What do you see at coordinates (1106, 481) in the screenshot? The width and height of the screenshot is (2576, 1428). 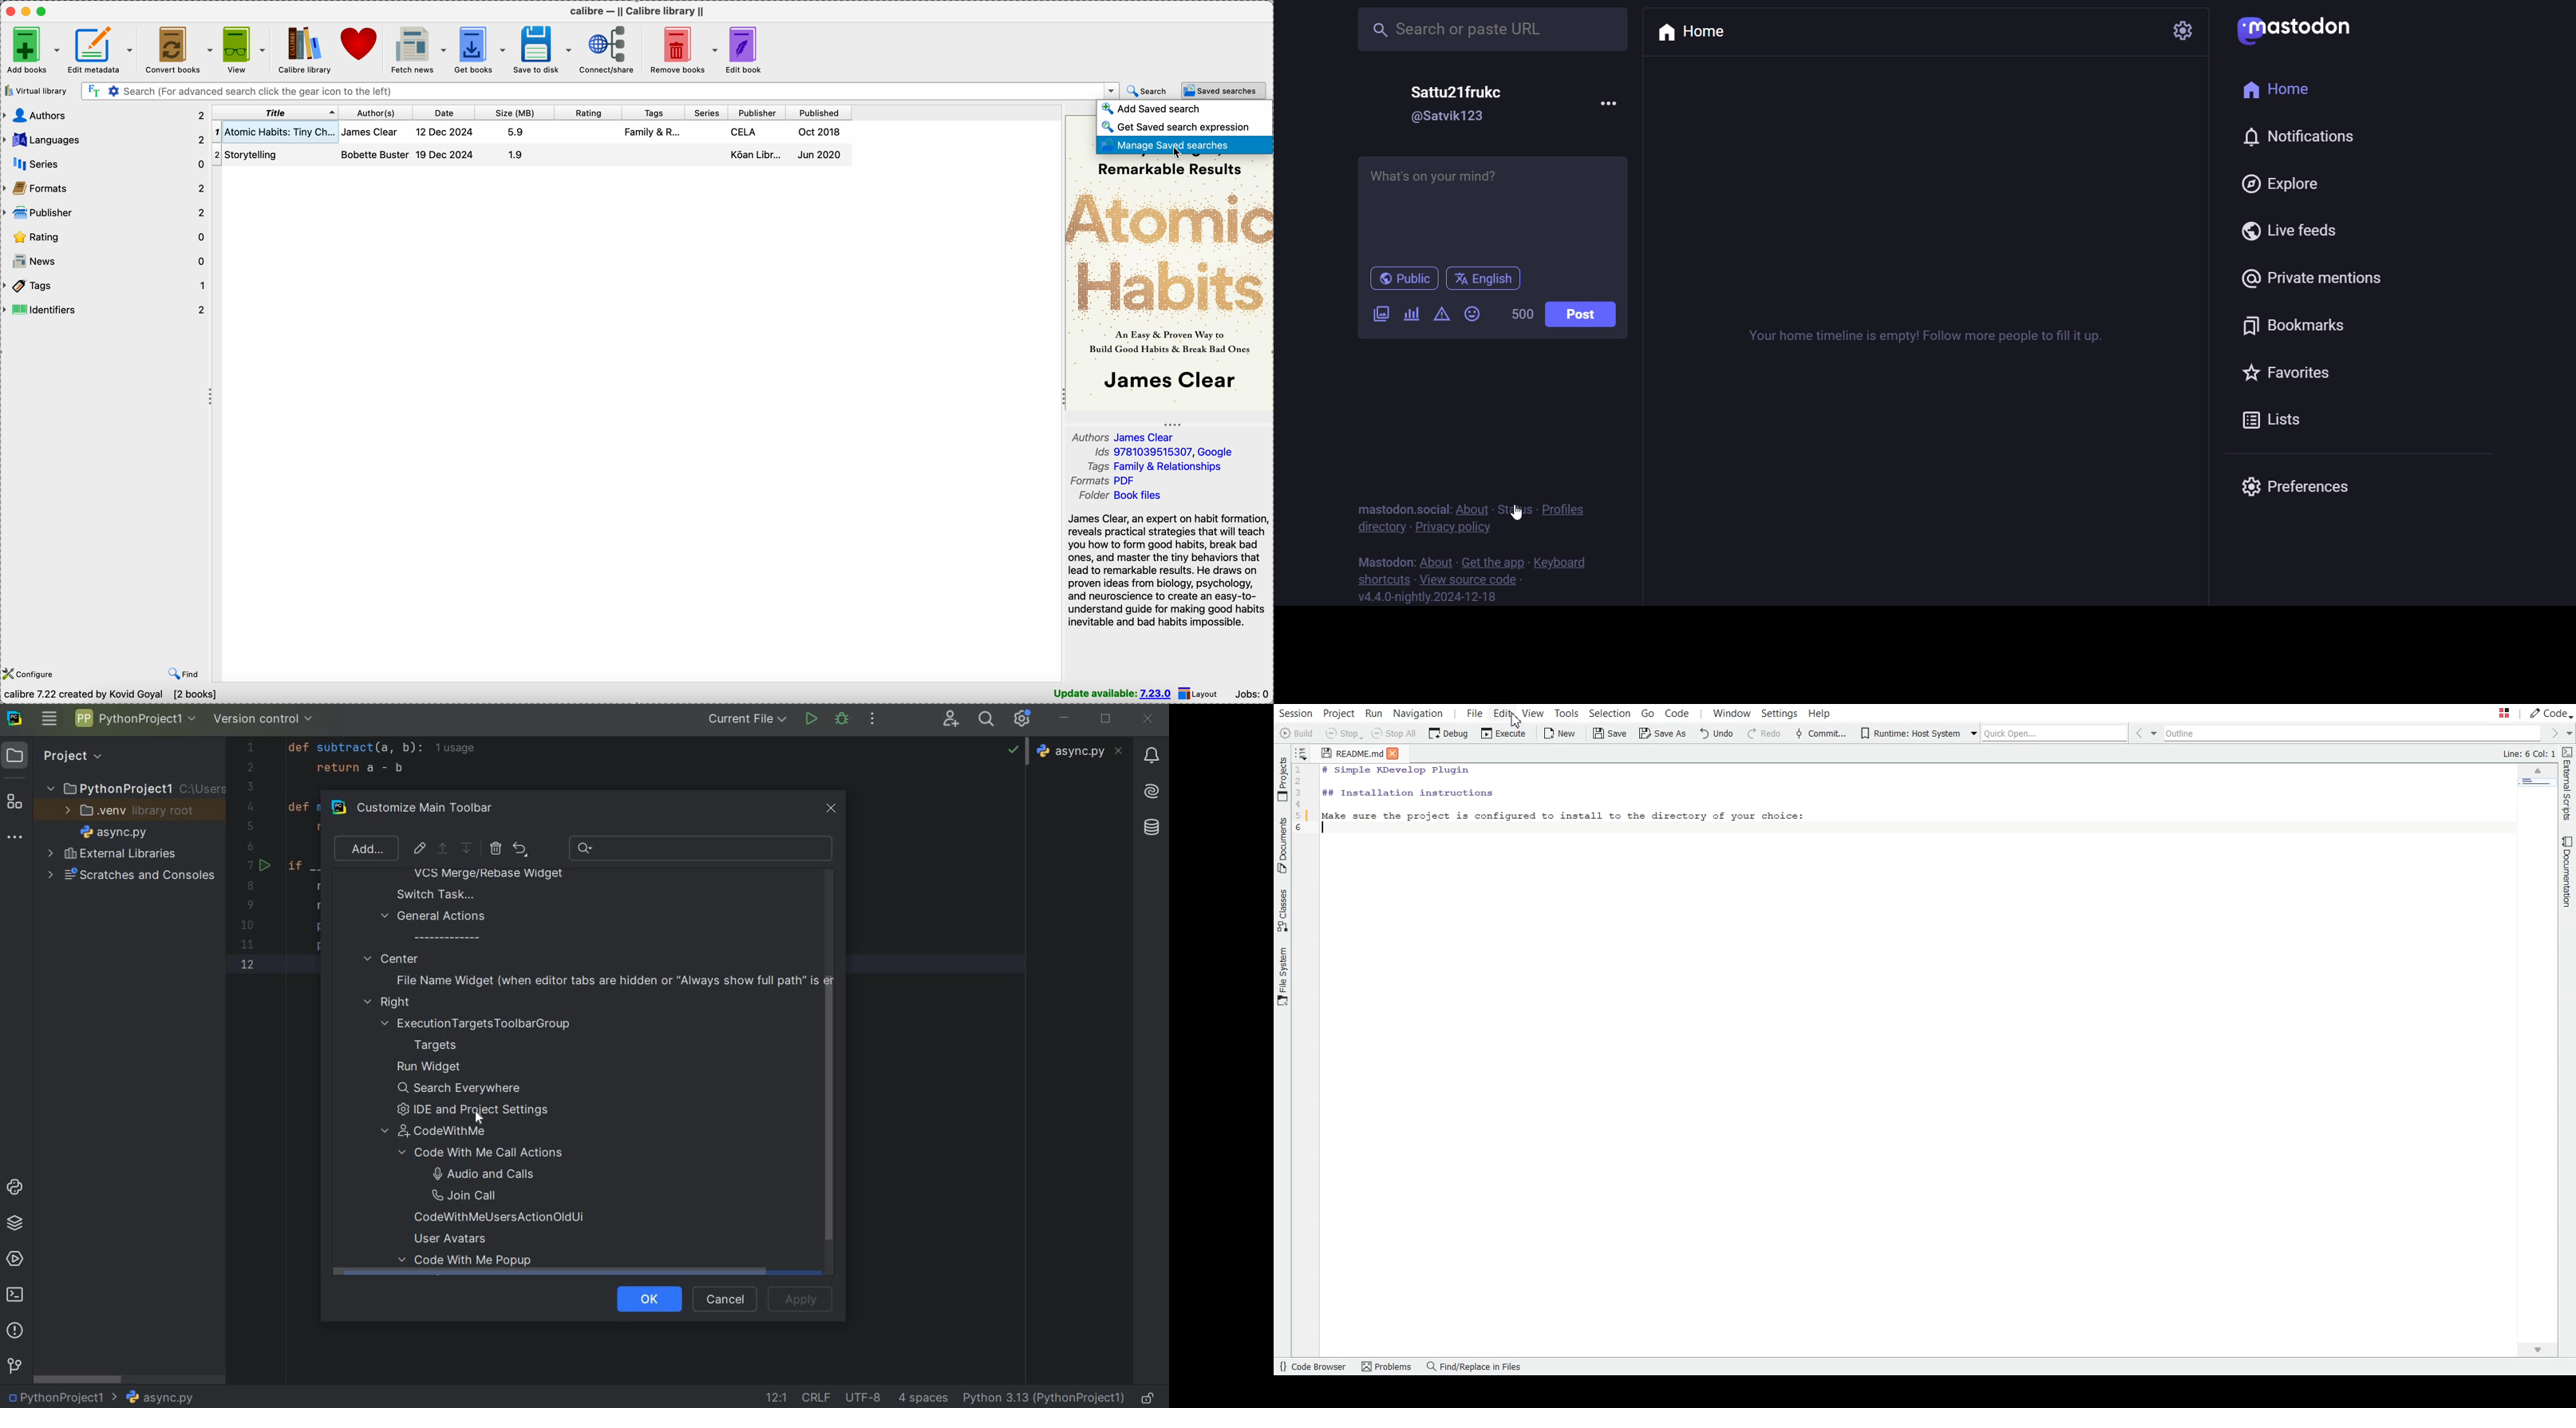 I see `formats: PDF` at bounding box center [1106, 481].